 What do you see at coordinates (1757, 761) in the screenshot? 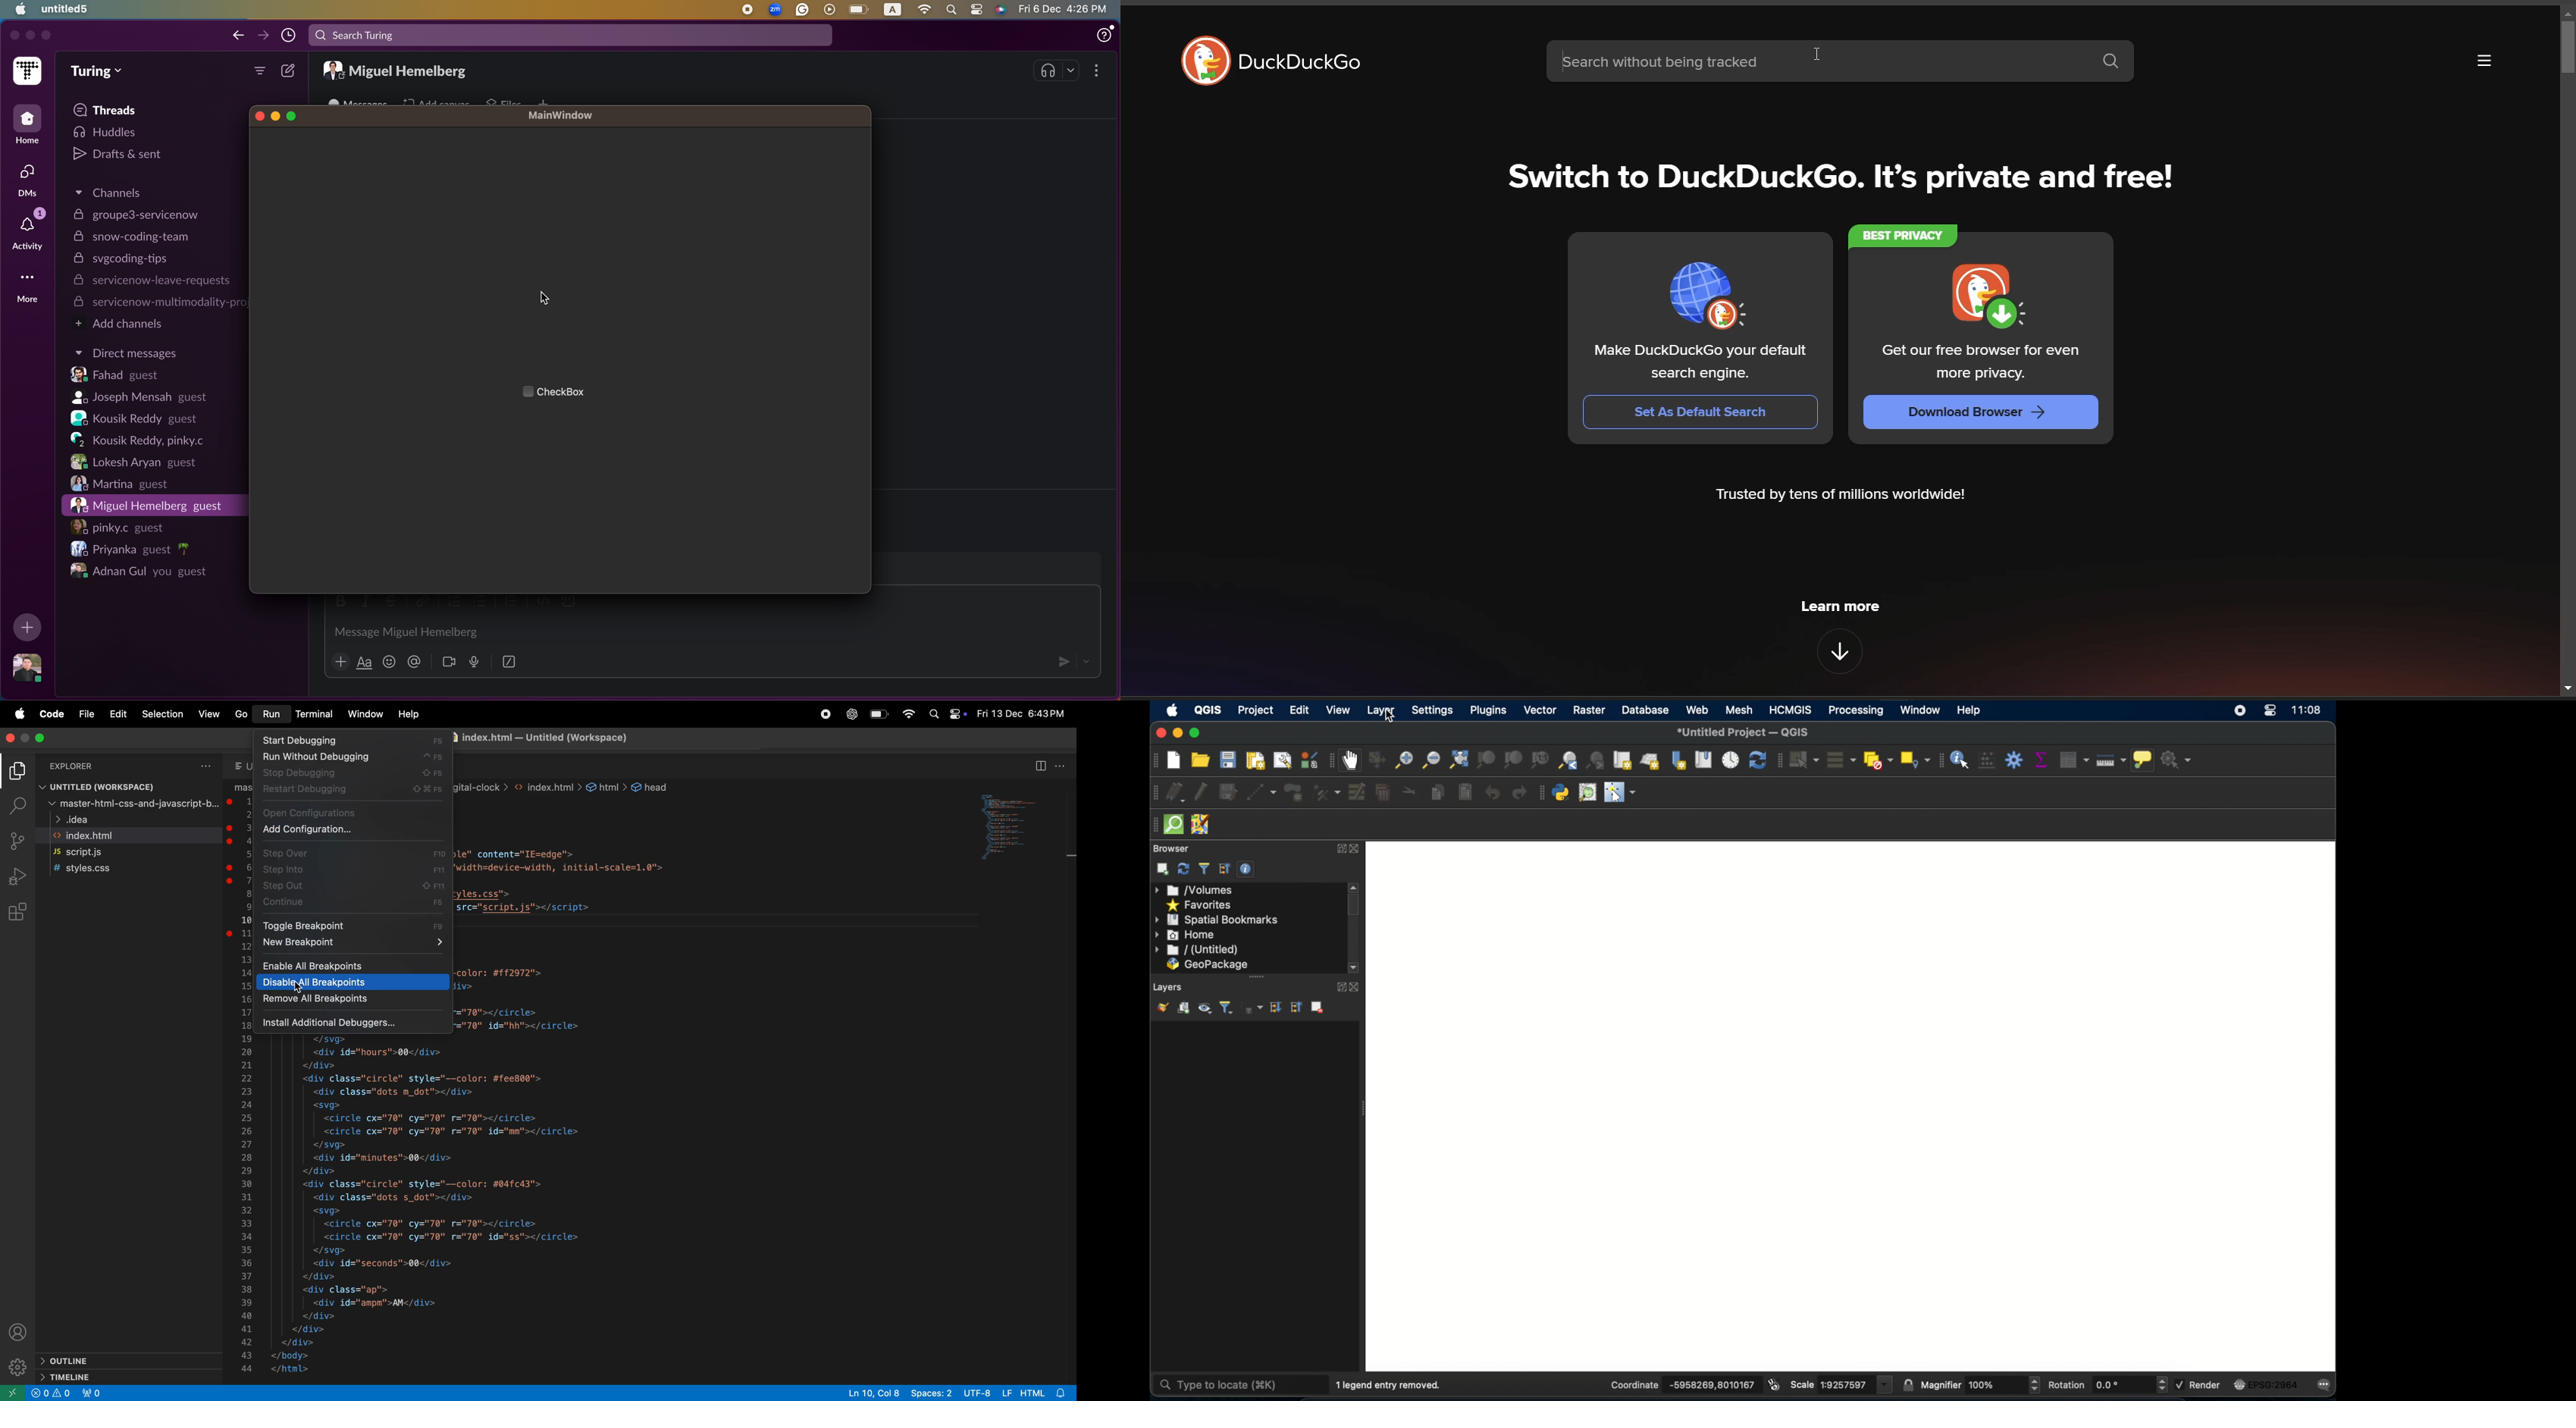
I see `refresh` at bounding box center [1757, 761].